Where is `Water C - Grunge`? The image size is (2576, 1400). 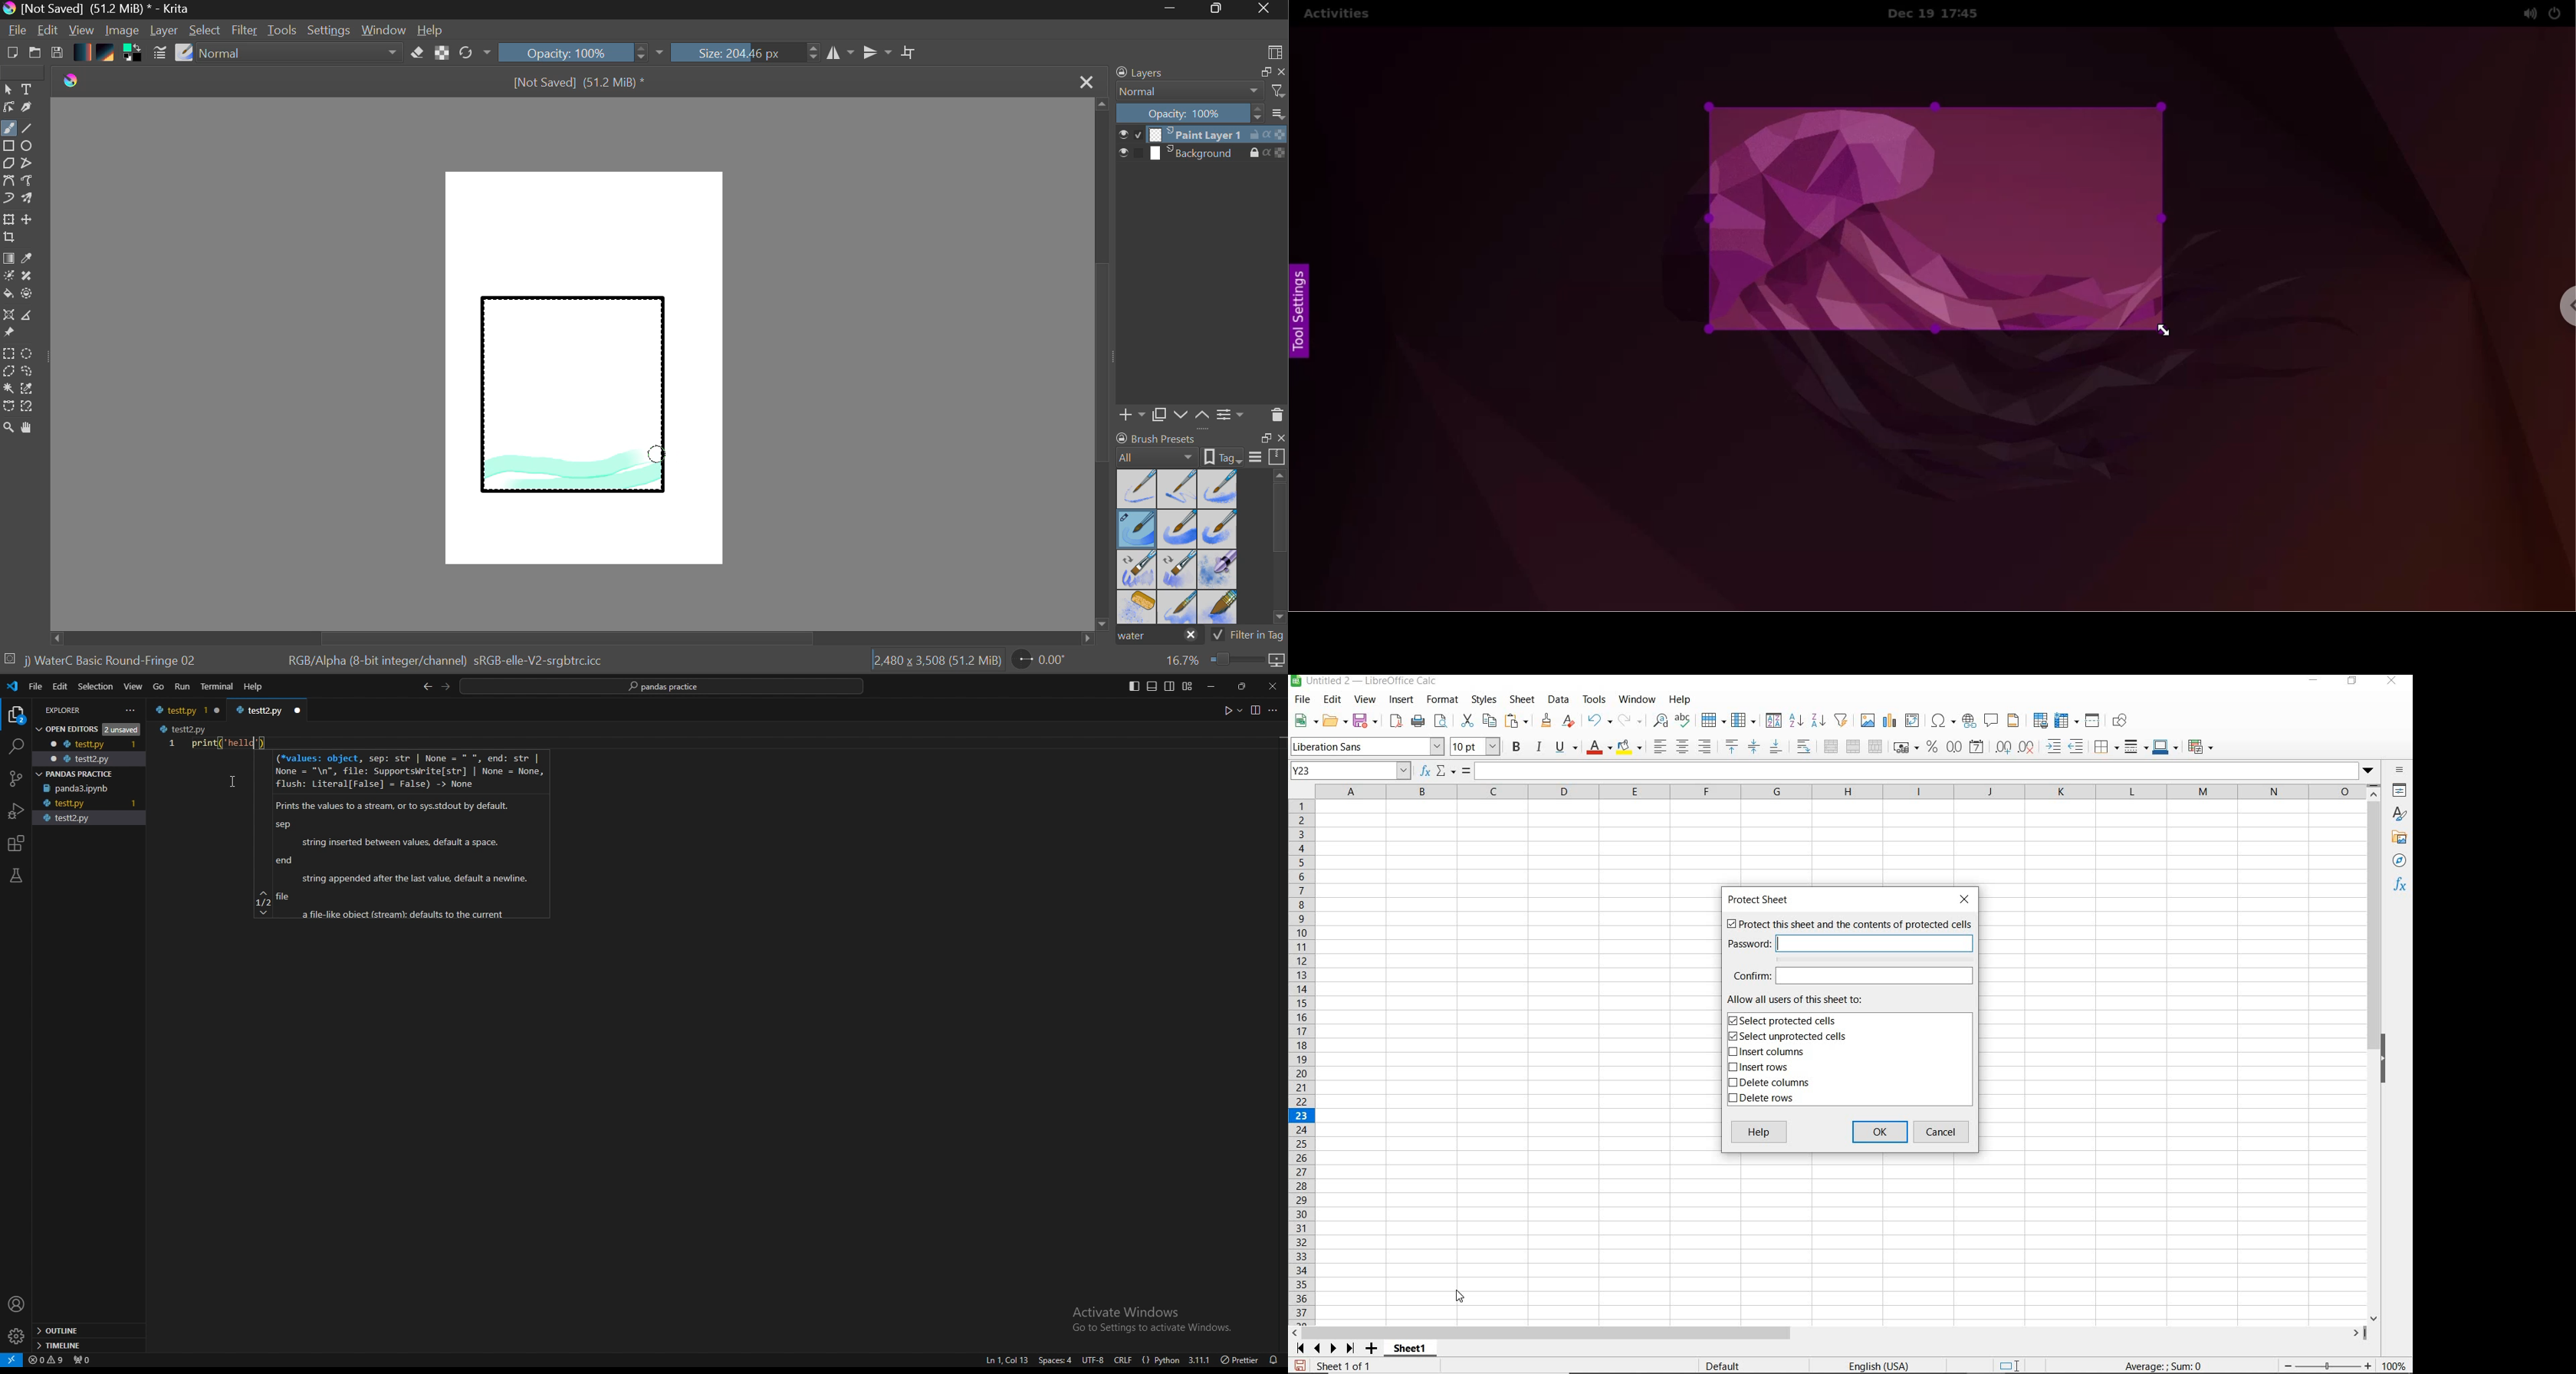
Water C - Grunge is located at coordinates (1218, 529).